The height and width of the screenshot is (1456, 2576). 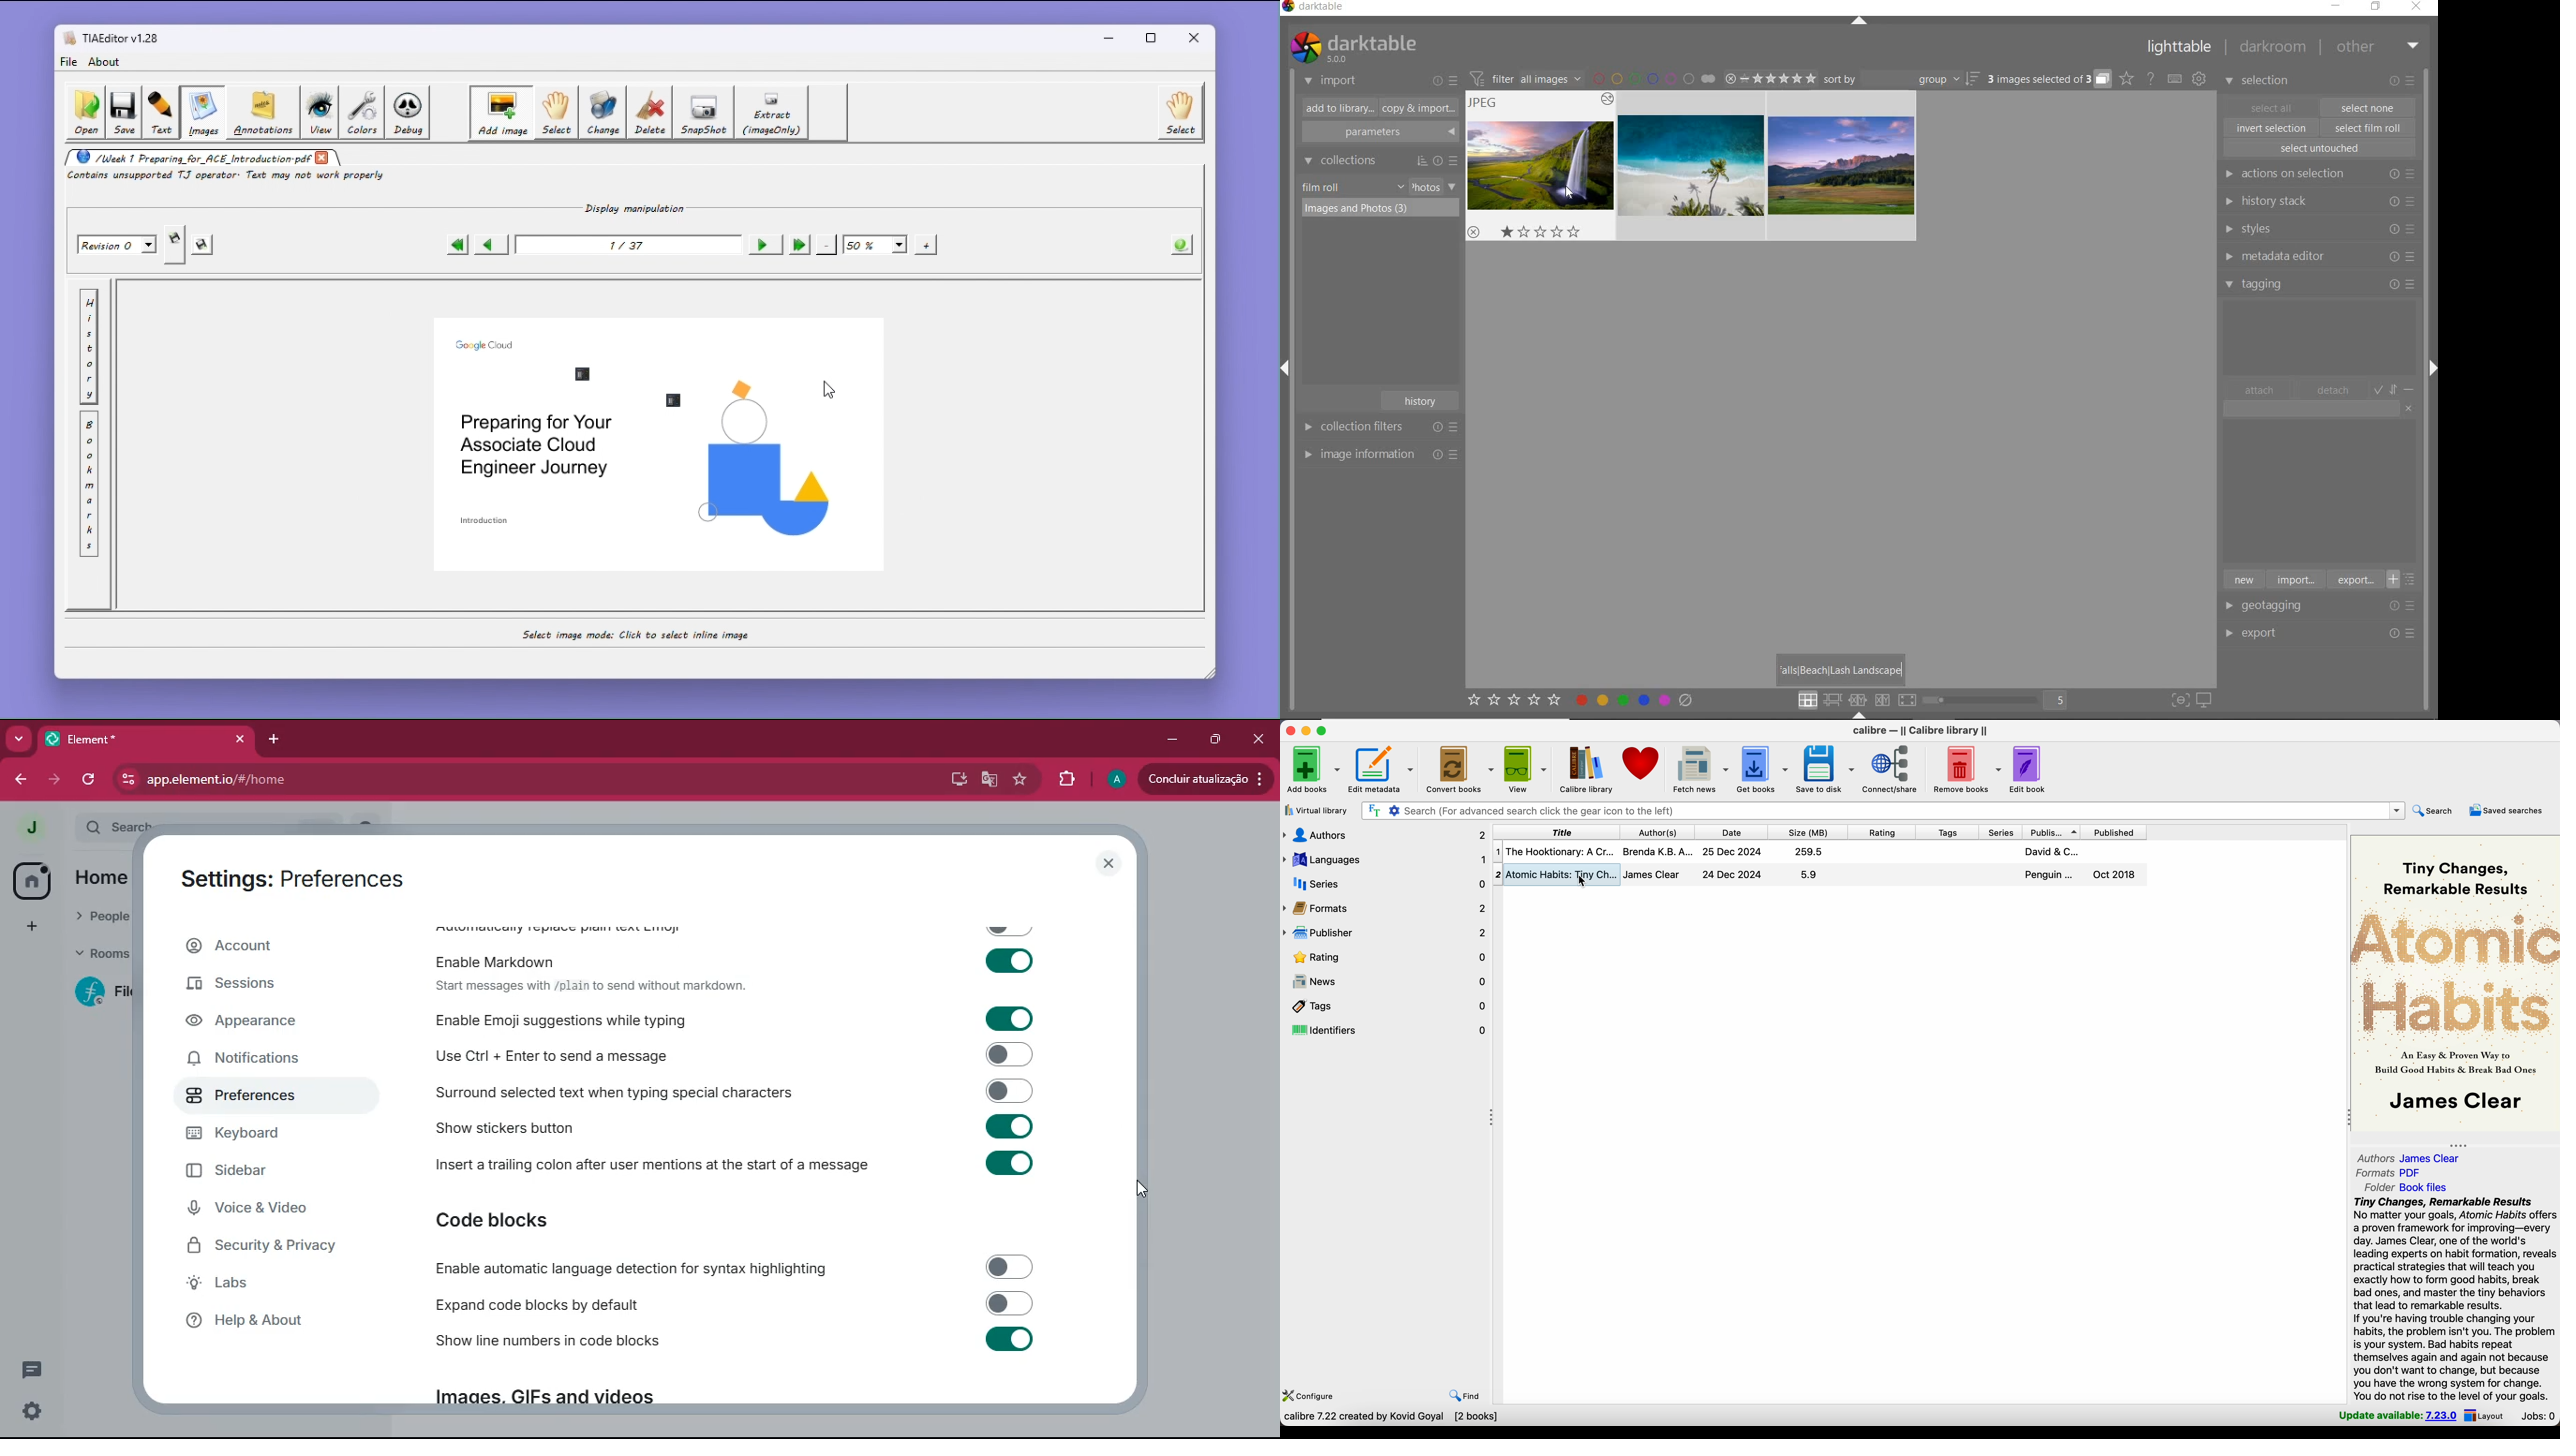 I want to click on fetch news, so click(x=1701, y=769).